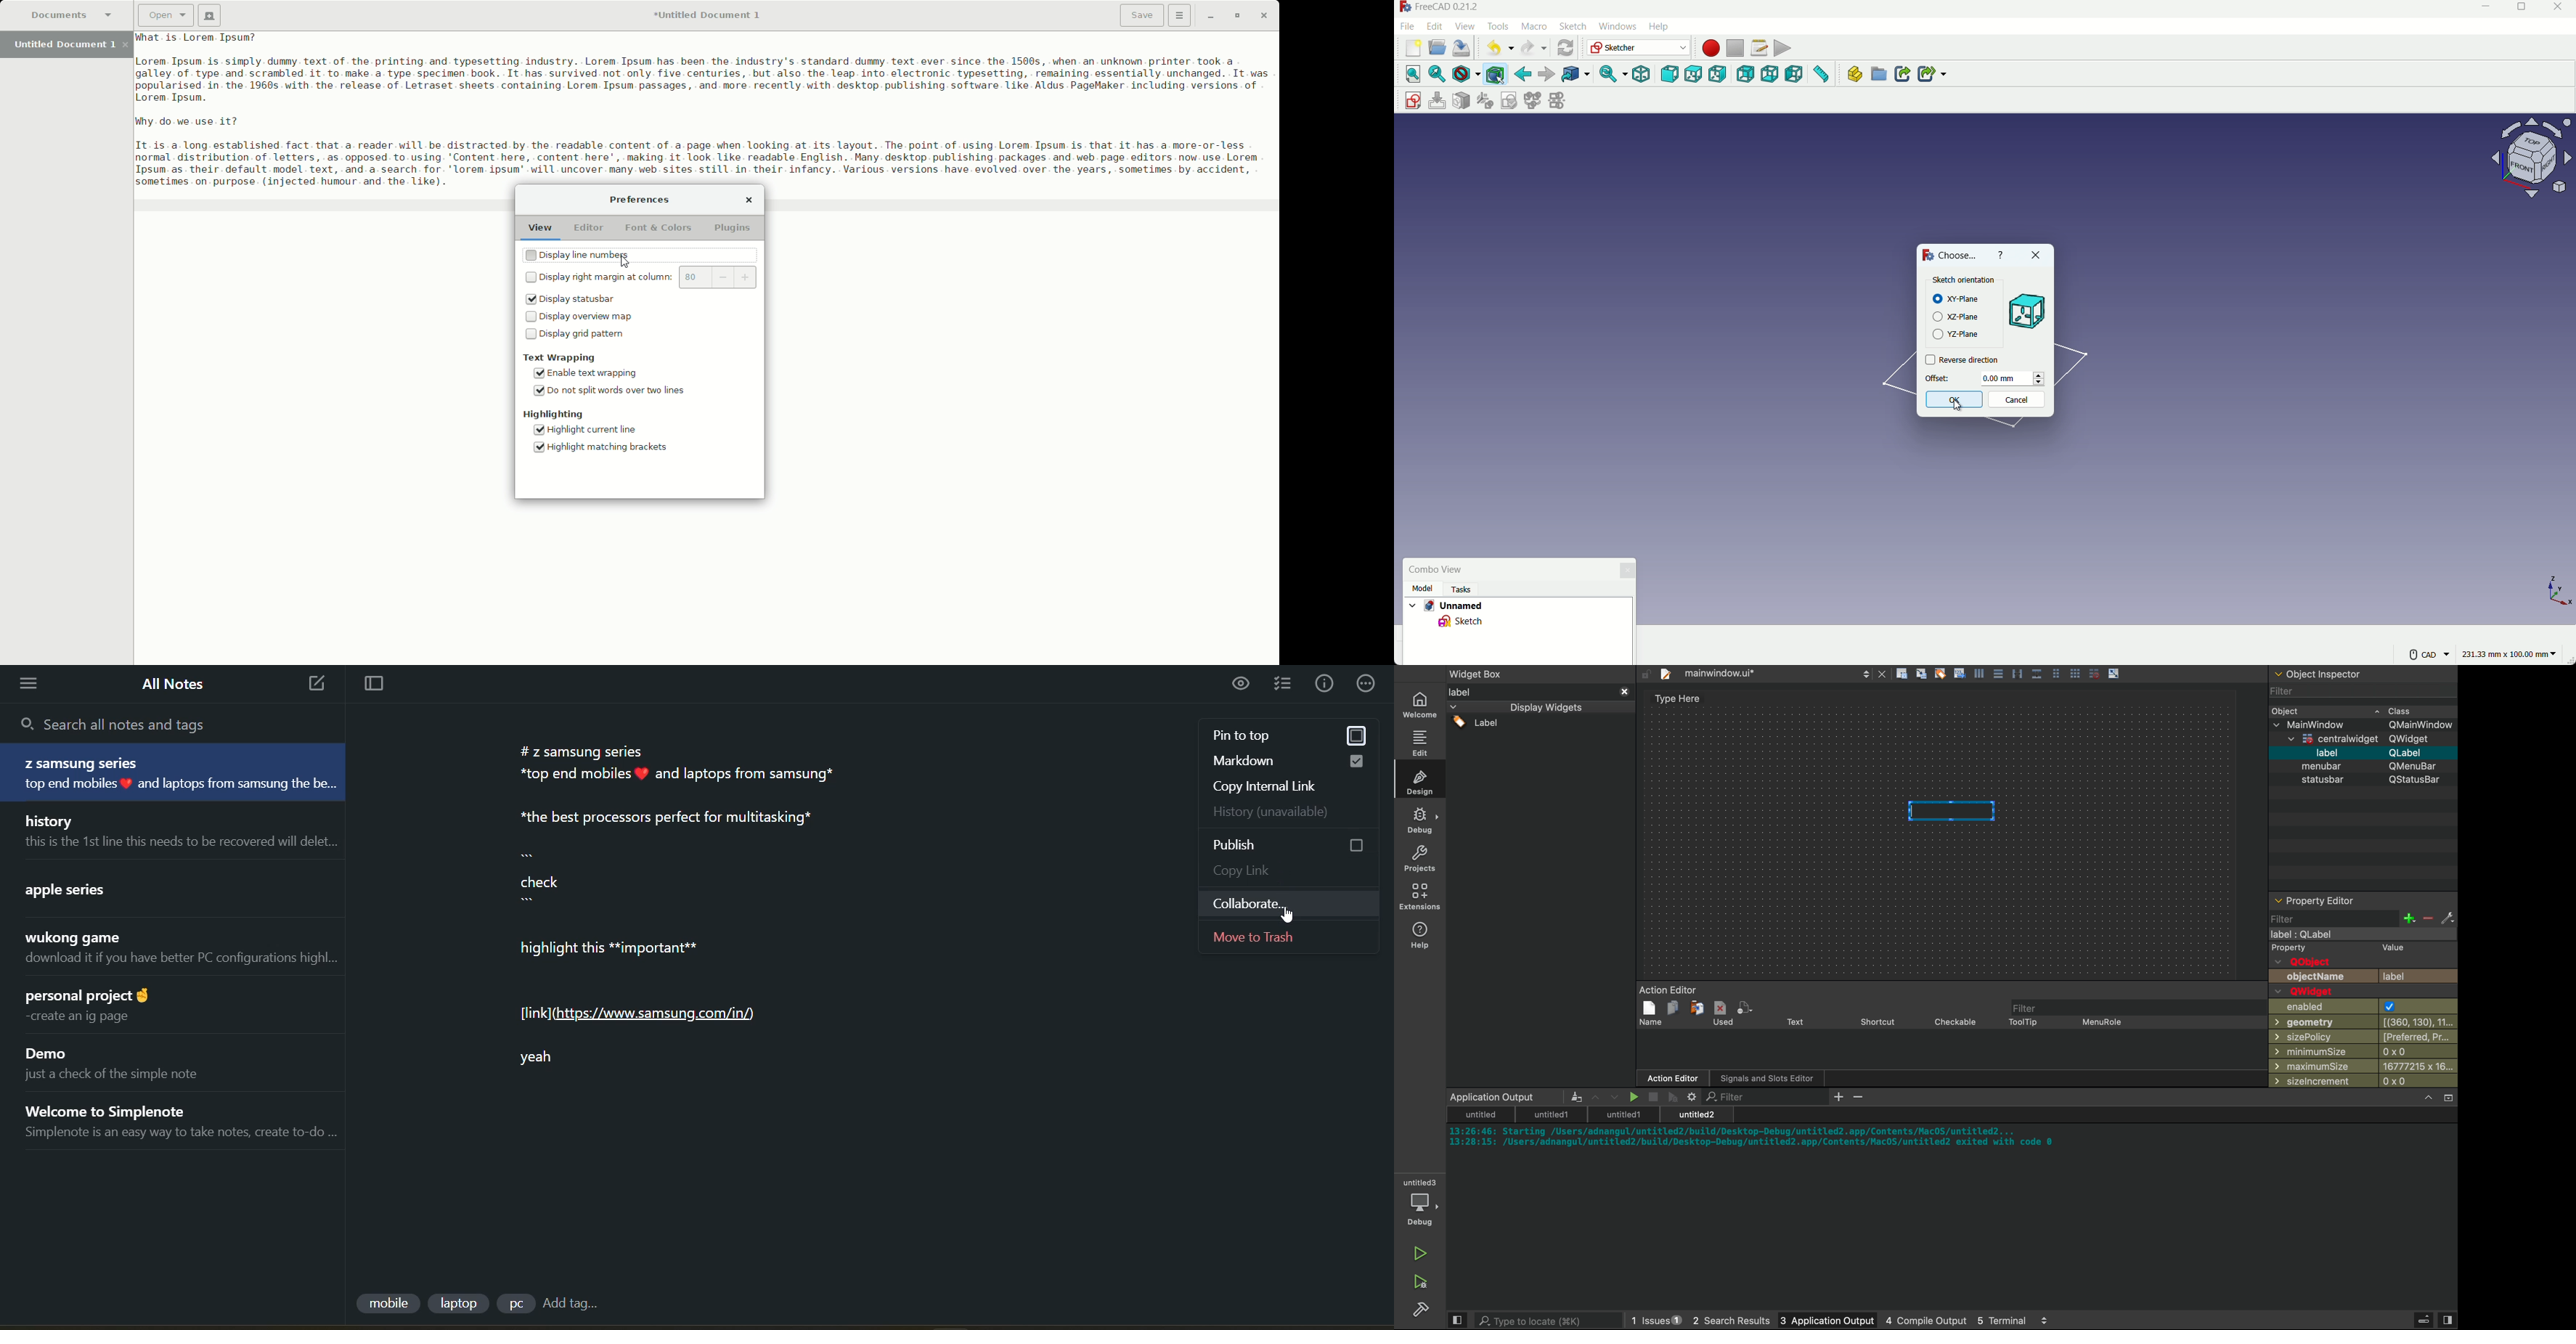 Image resolution: width=2576 pixels, height=1344 pixels. I want to click on measuring unit, so click(2511, 655).